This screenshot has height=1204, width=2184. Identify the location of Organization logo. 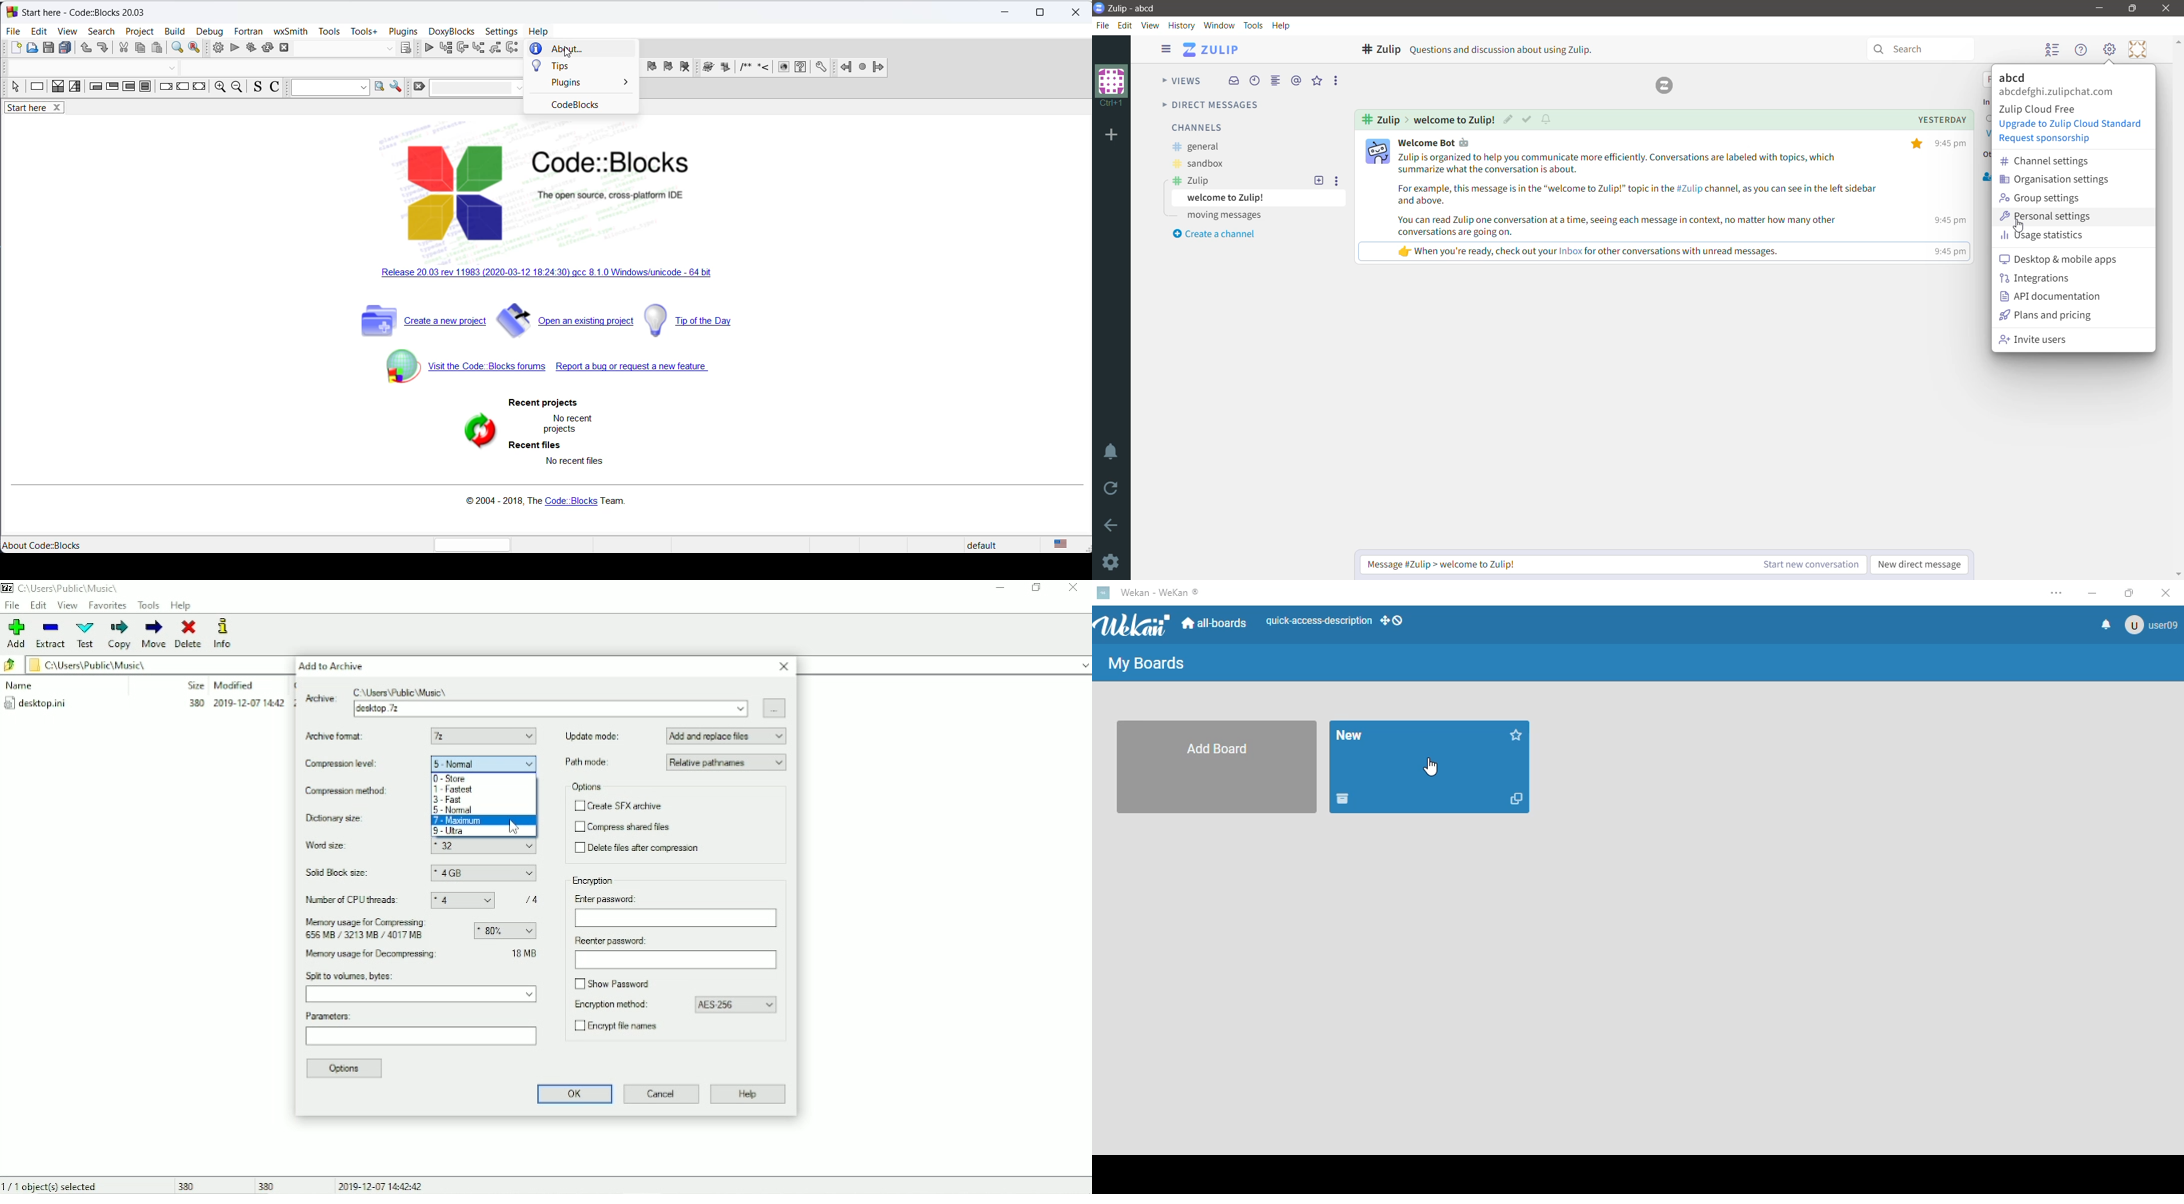
(1112, 86).